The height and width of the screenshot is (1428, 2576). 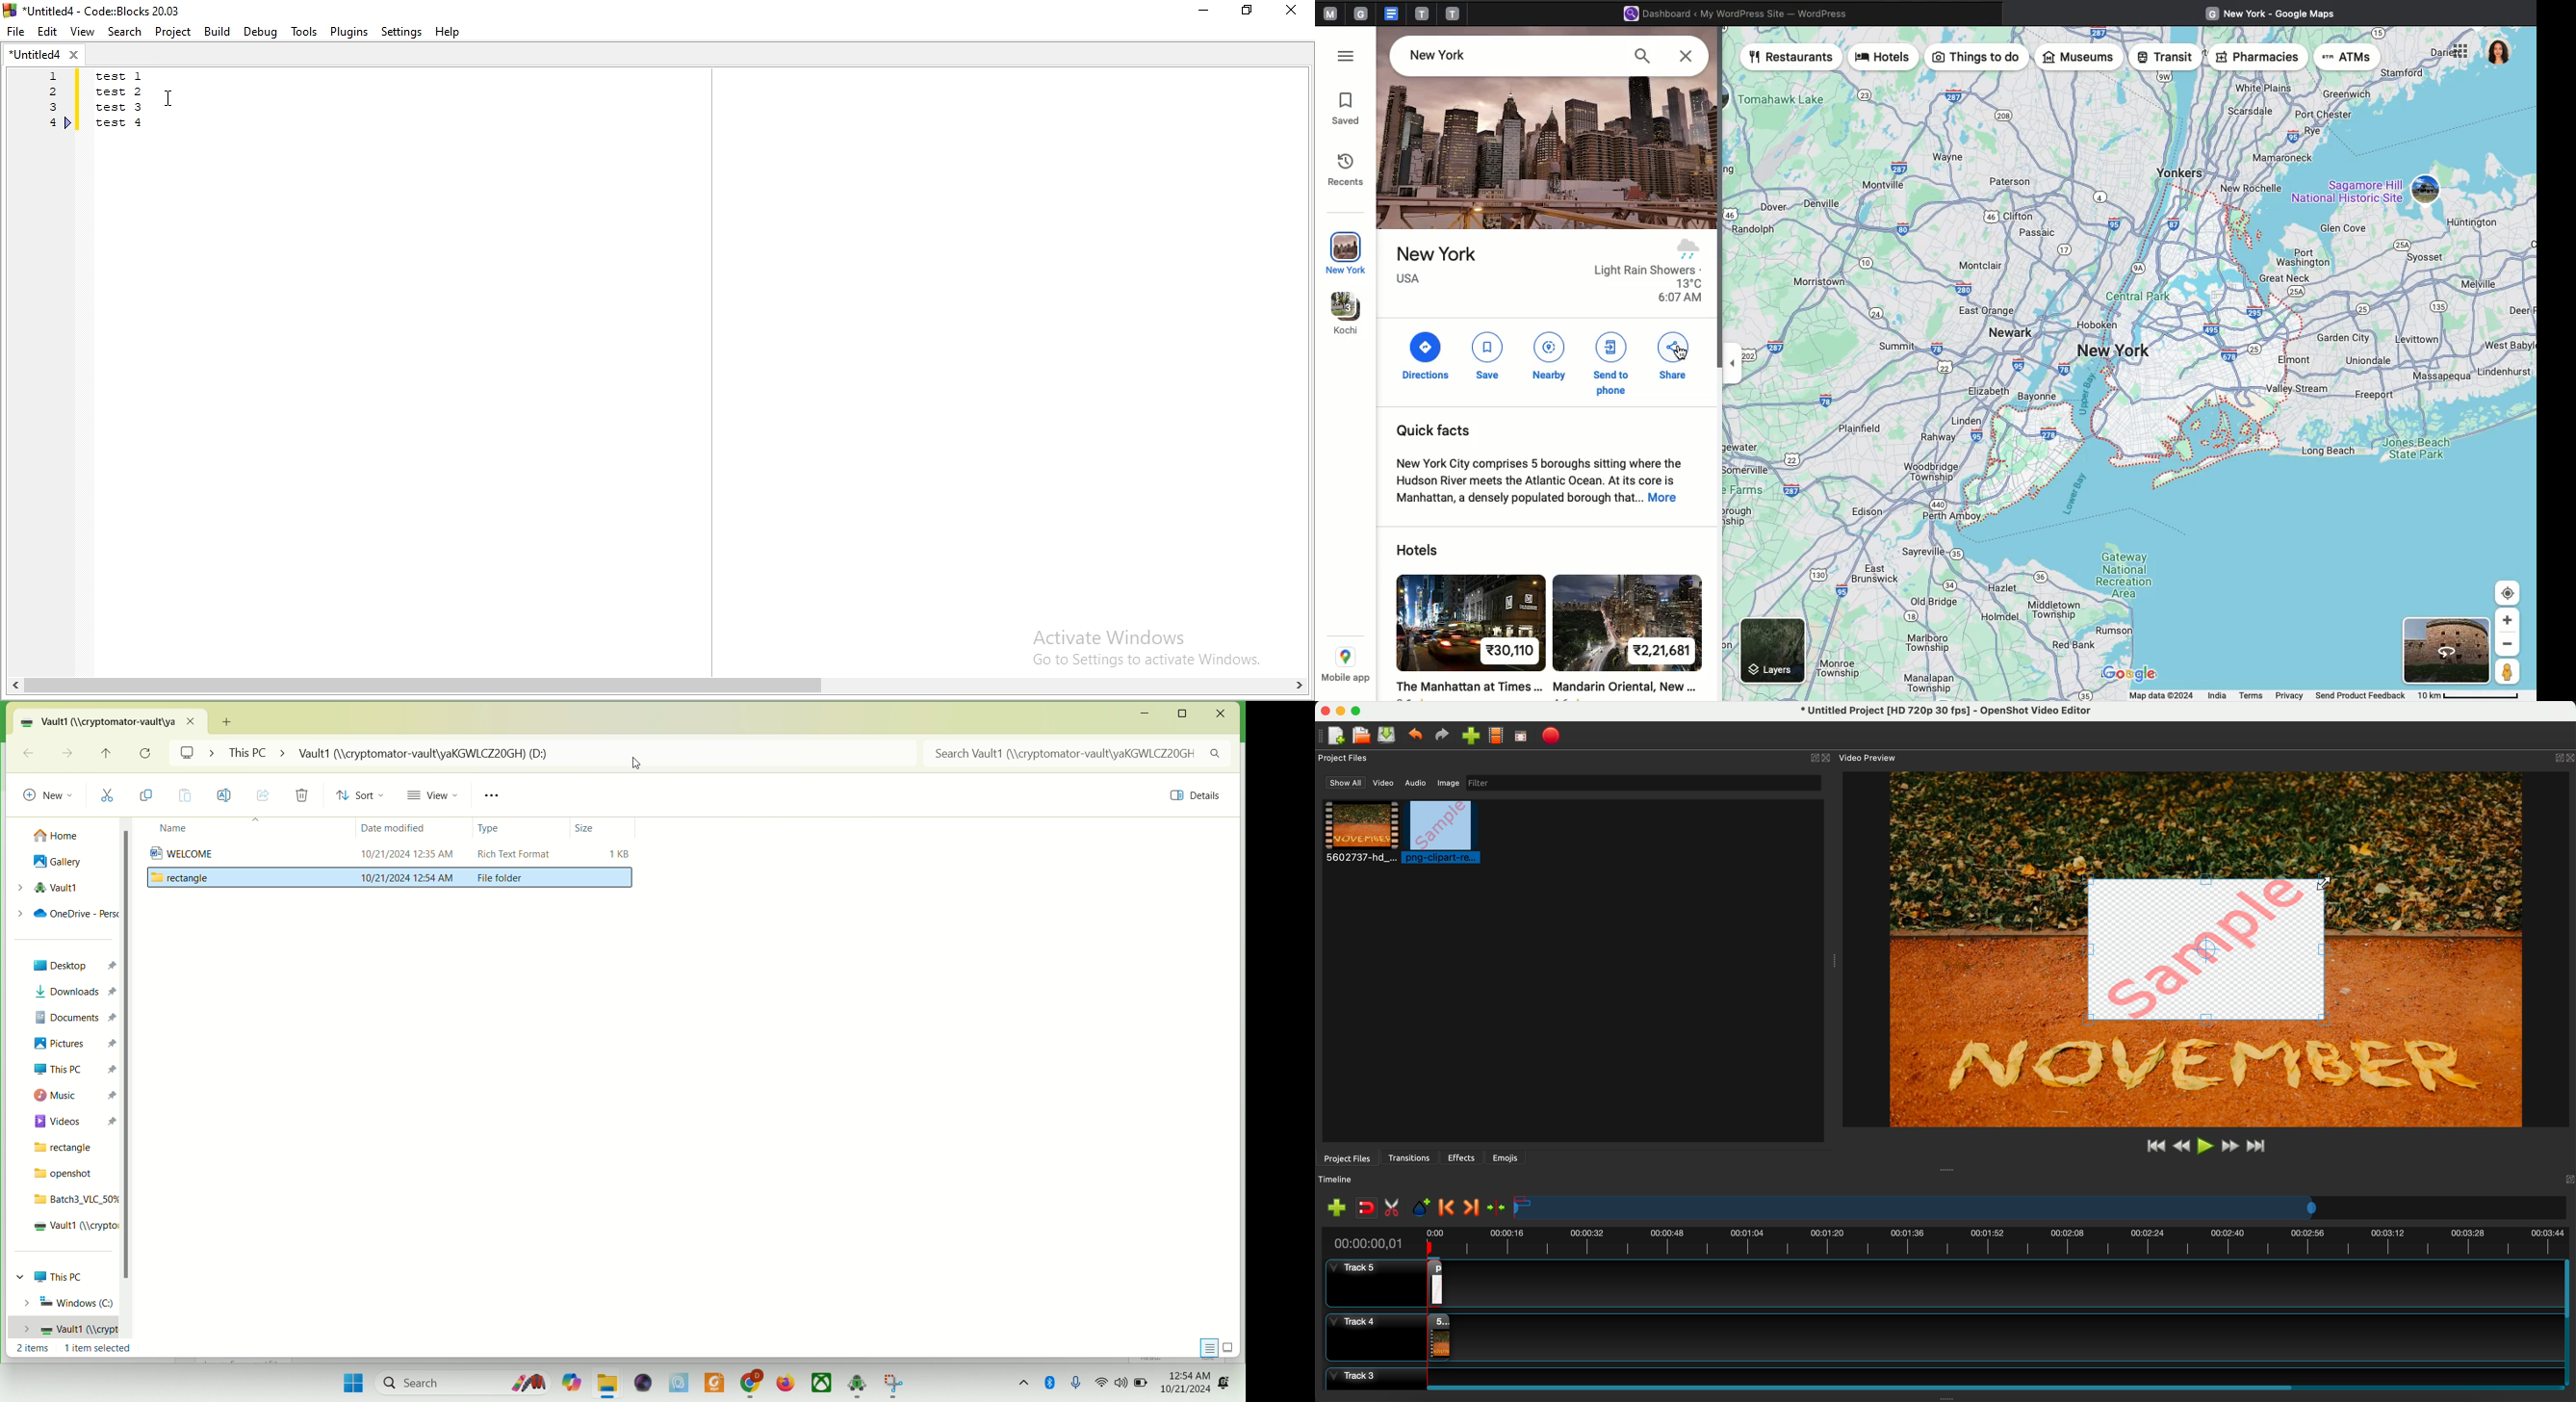 I want to click on documents, so click(x=73, y=1015).